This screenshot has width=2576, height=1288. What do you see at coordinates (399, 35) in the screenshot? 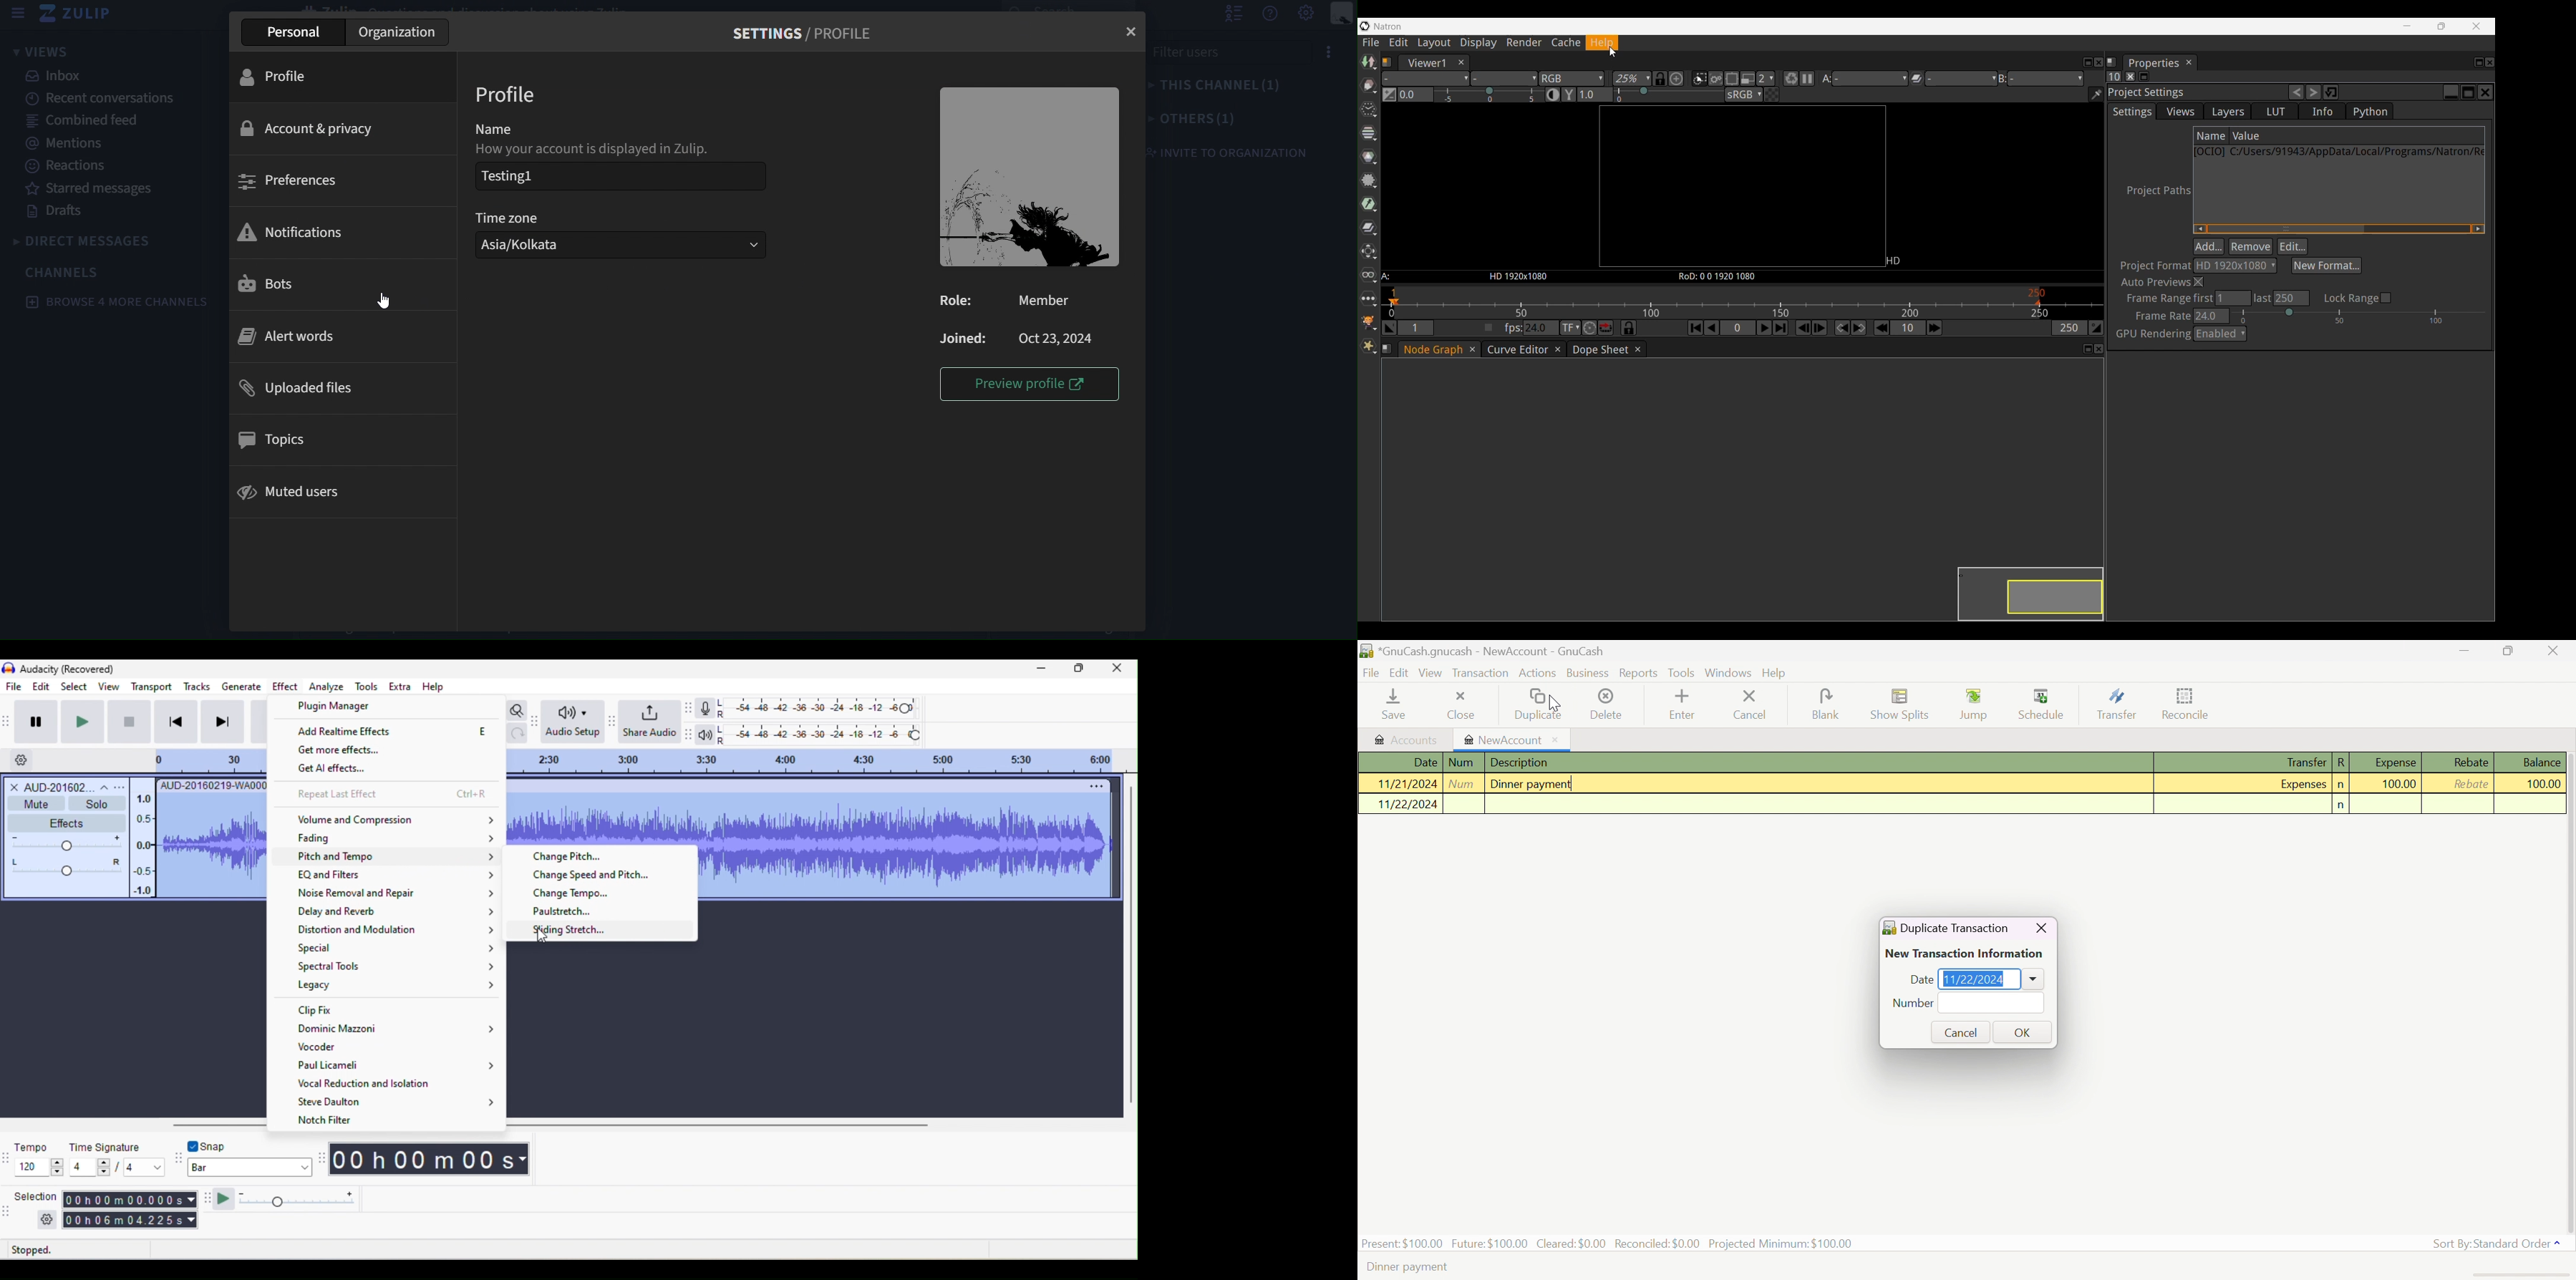
I see `organization` at bounding box center [399, 35].